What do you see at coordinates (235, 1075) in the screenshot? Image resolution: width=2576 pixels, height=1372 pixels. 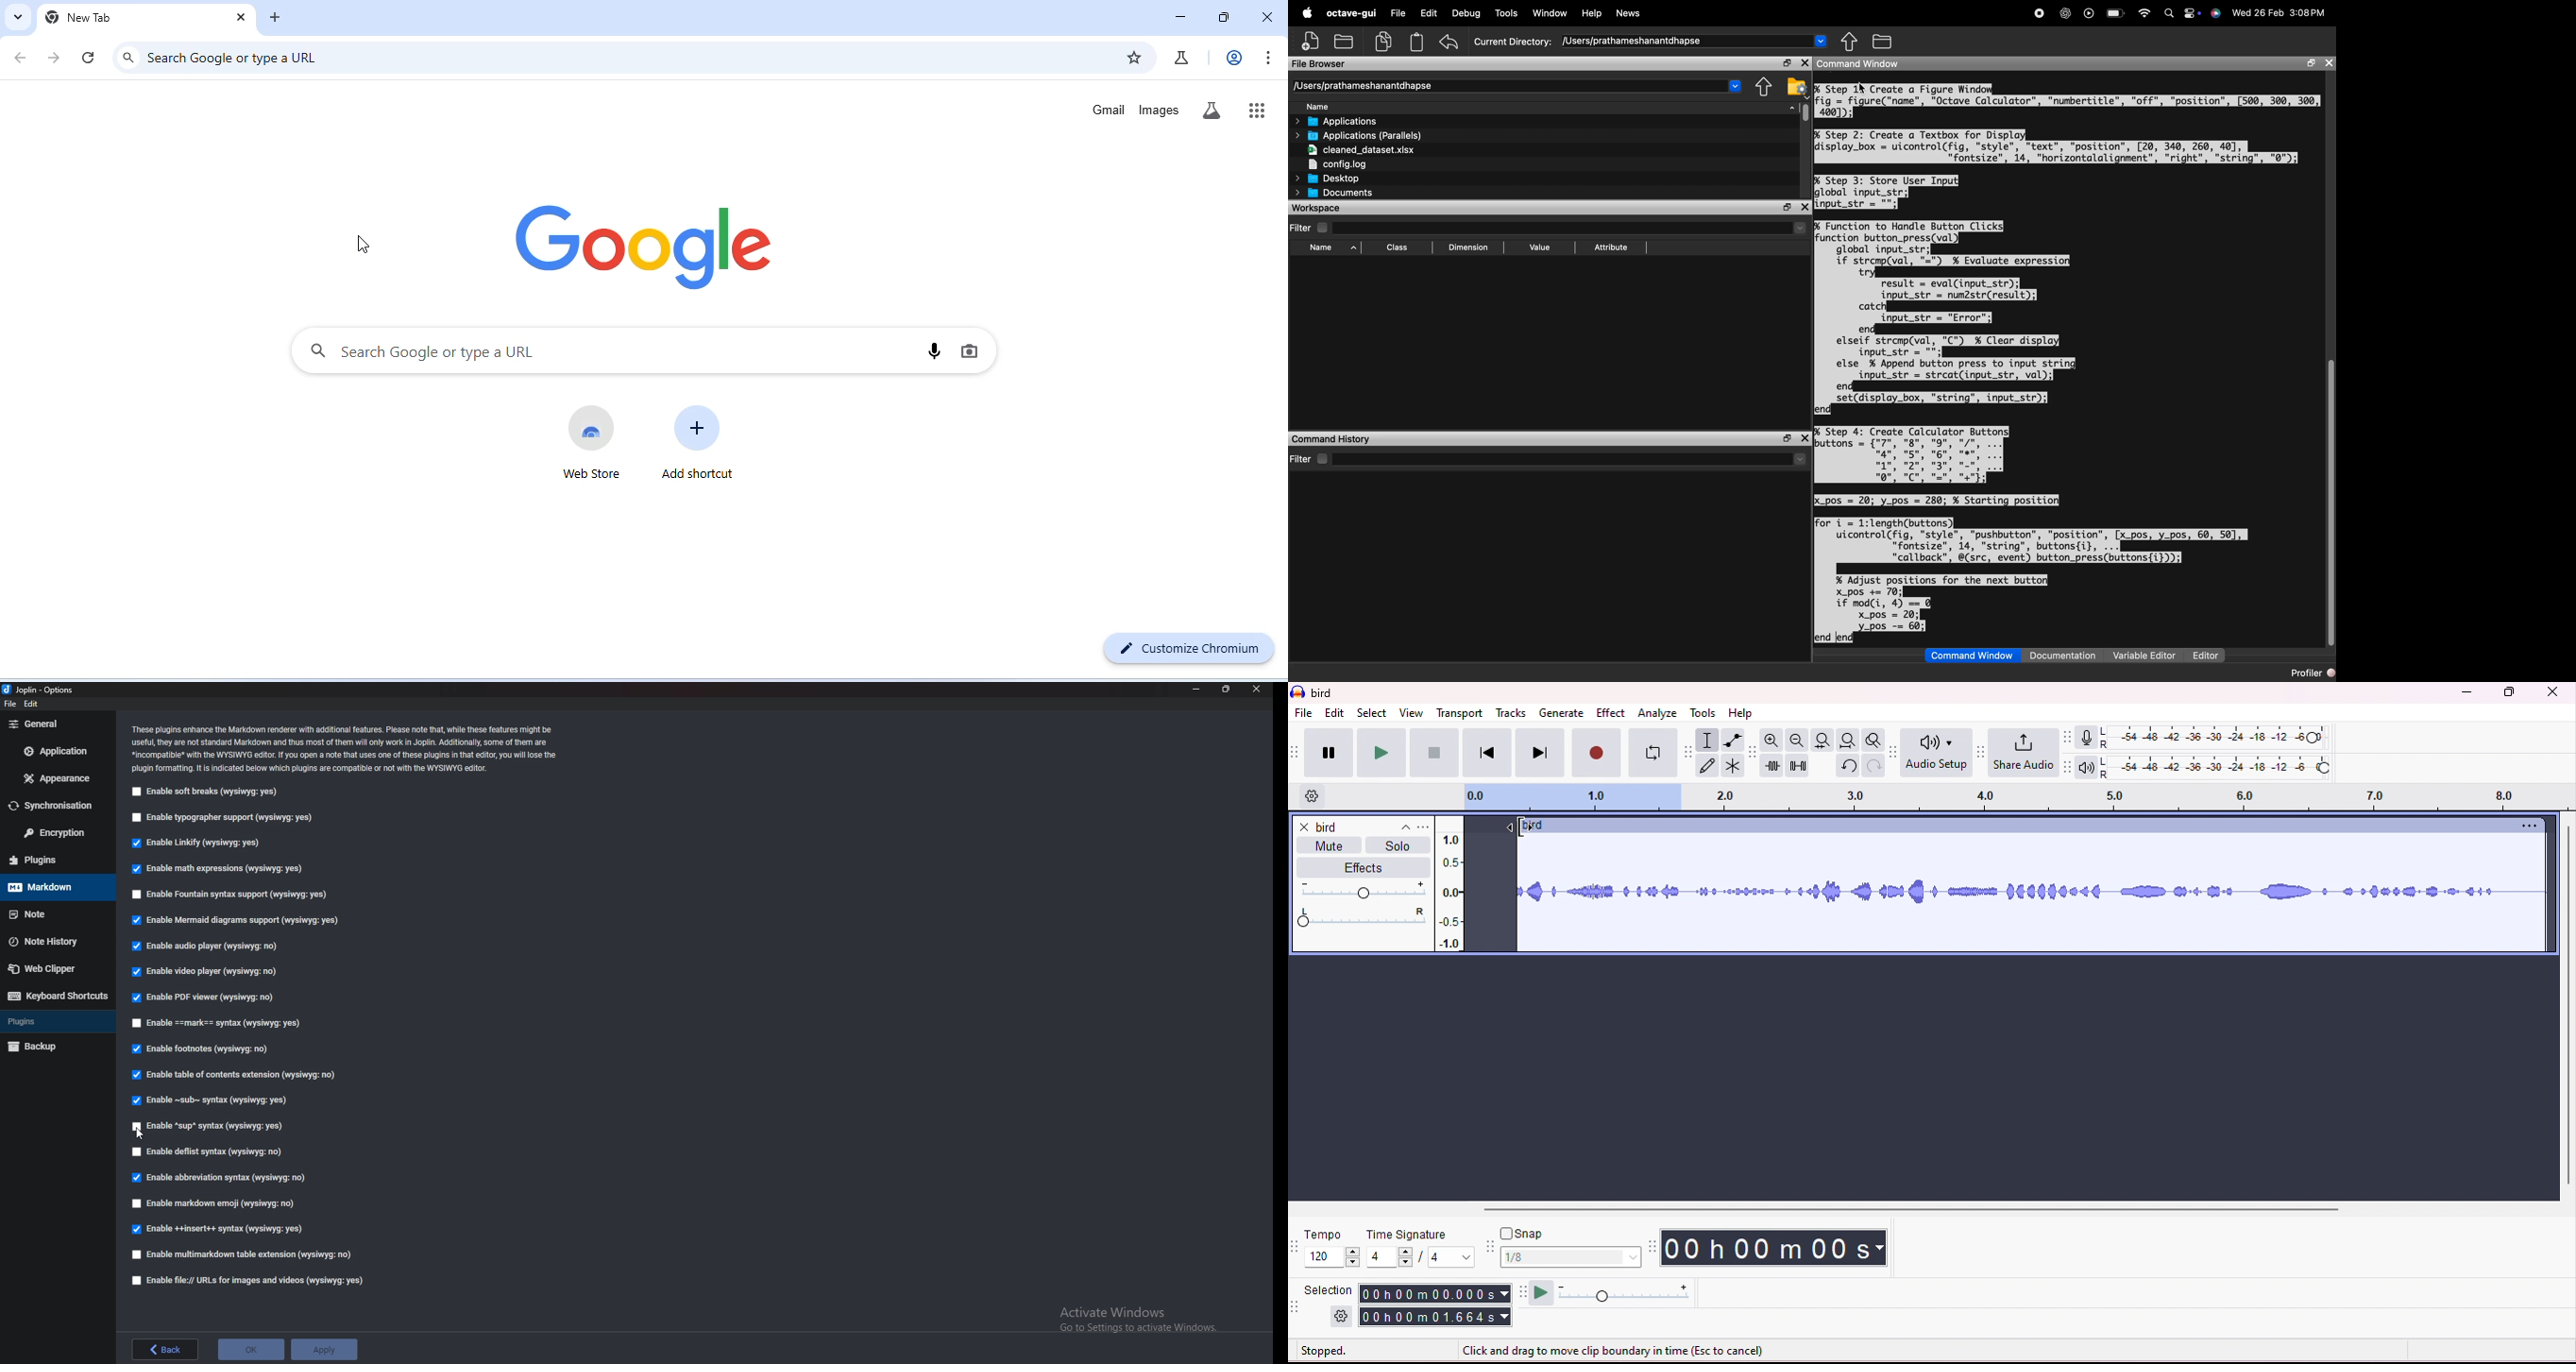 I see `Enable table of contents Extensions` at bounding box center [235, 1075].